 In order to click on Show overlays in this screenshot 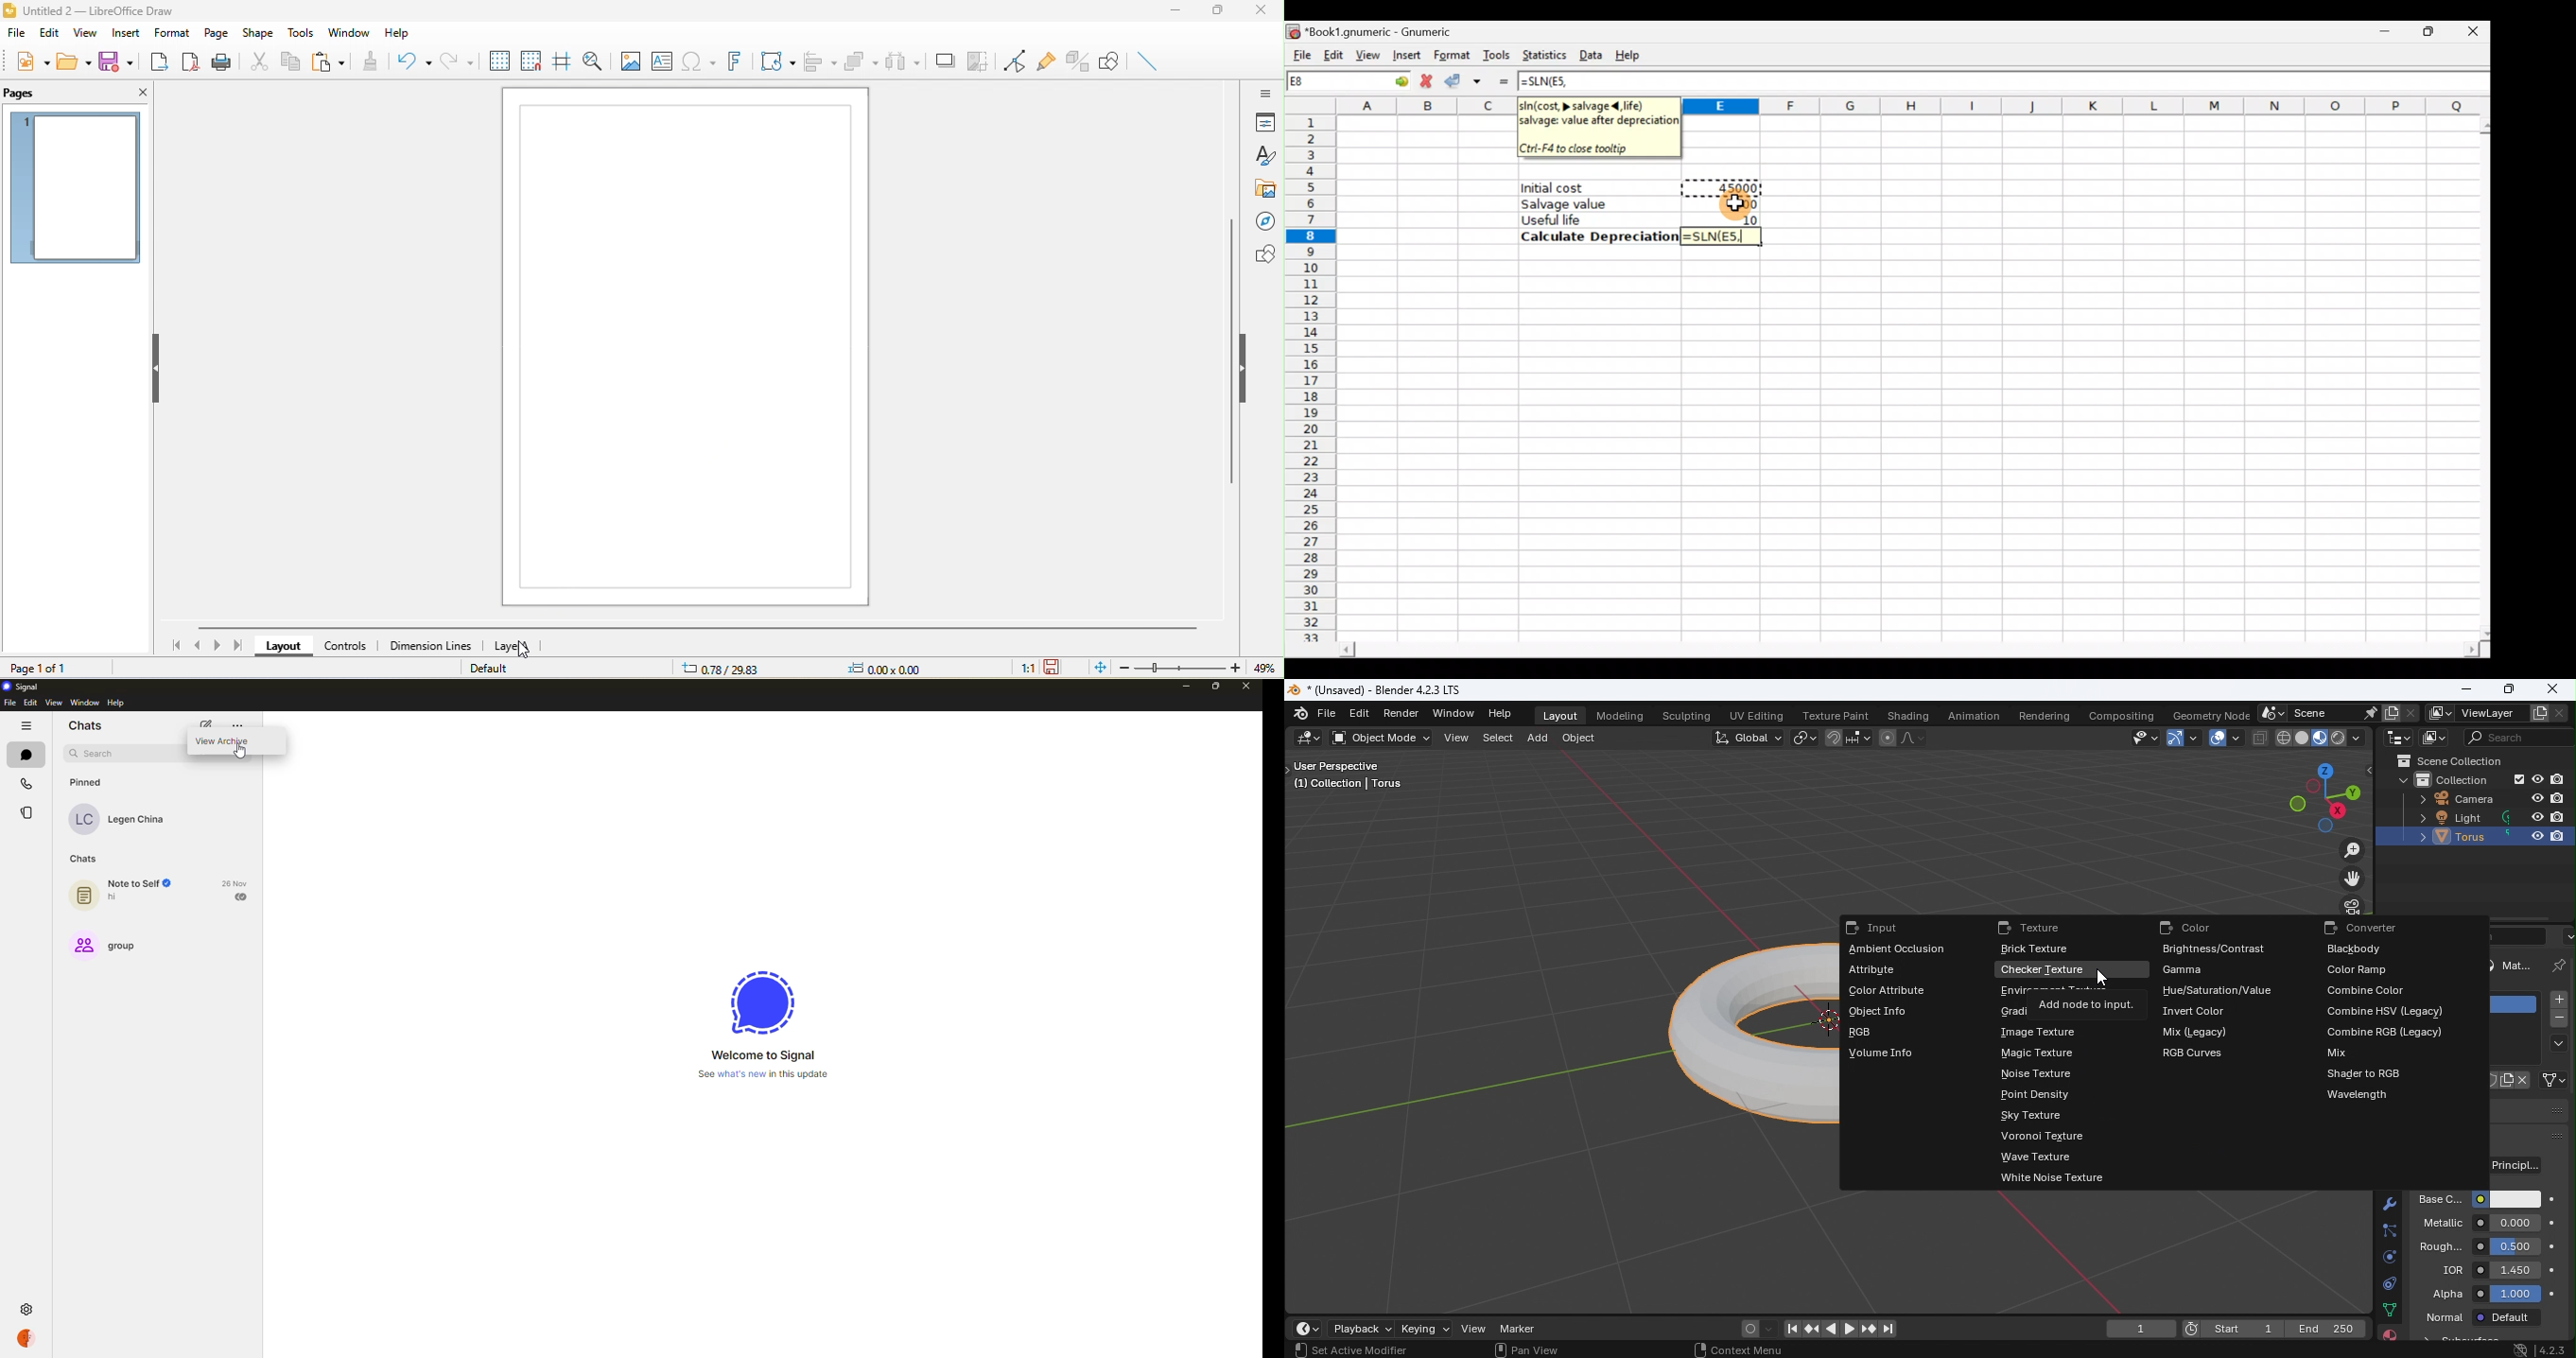, I will do `click(2226, 738)`.